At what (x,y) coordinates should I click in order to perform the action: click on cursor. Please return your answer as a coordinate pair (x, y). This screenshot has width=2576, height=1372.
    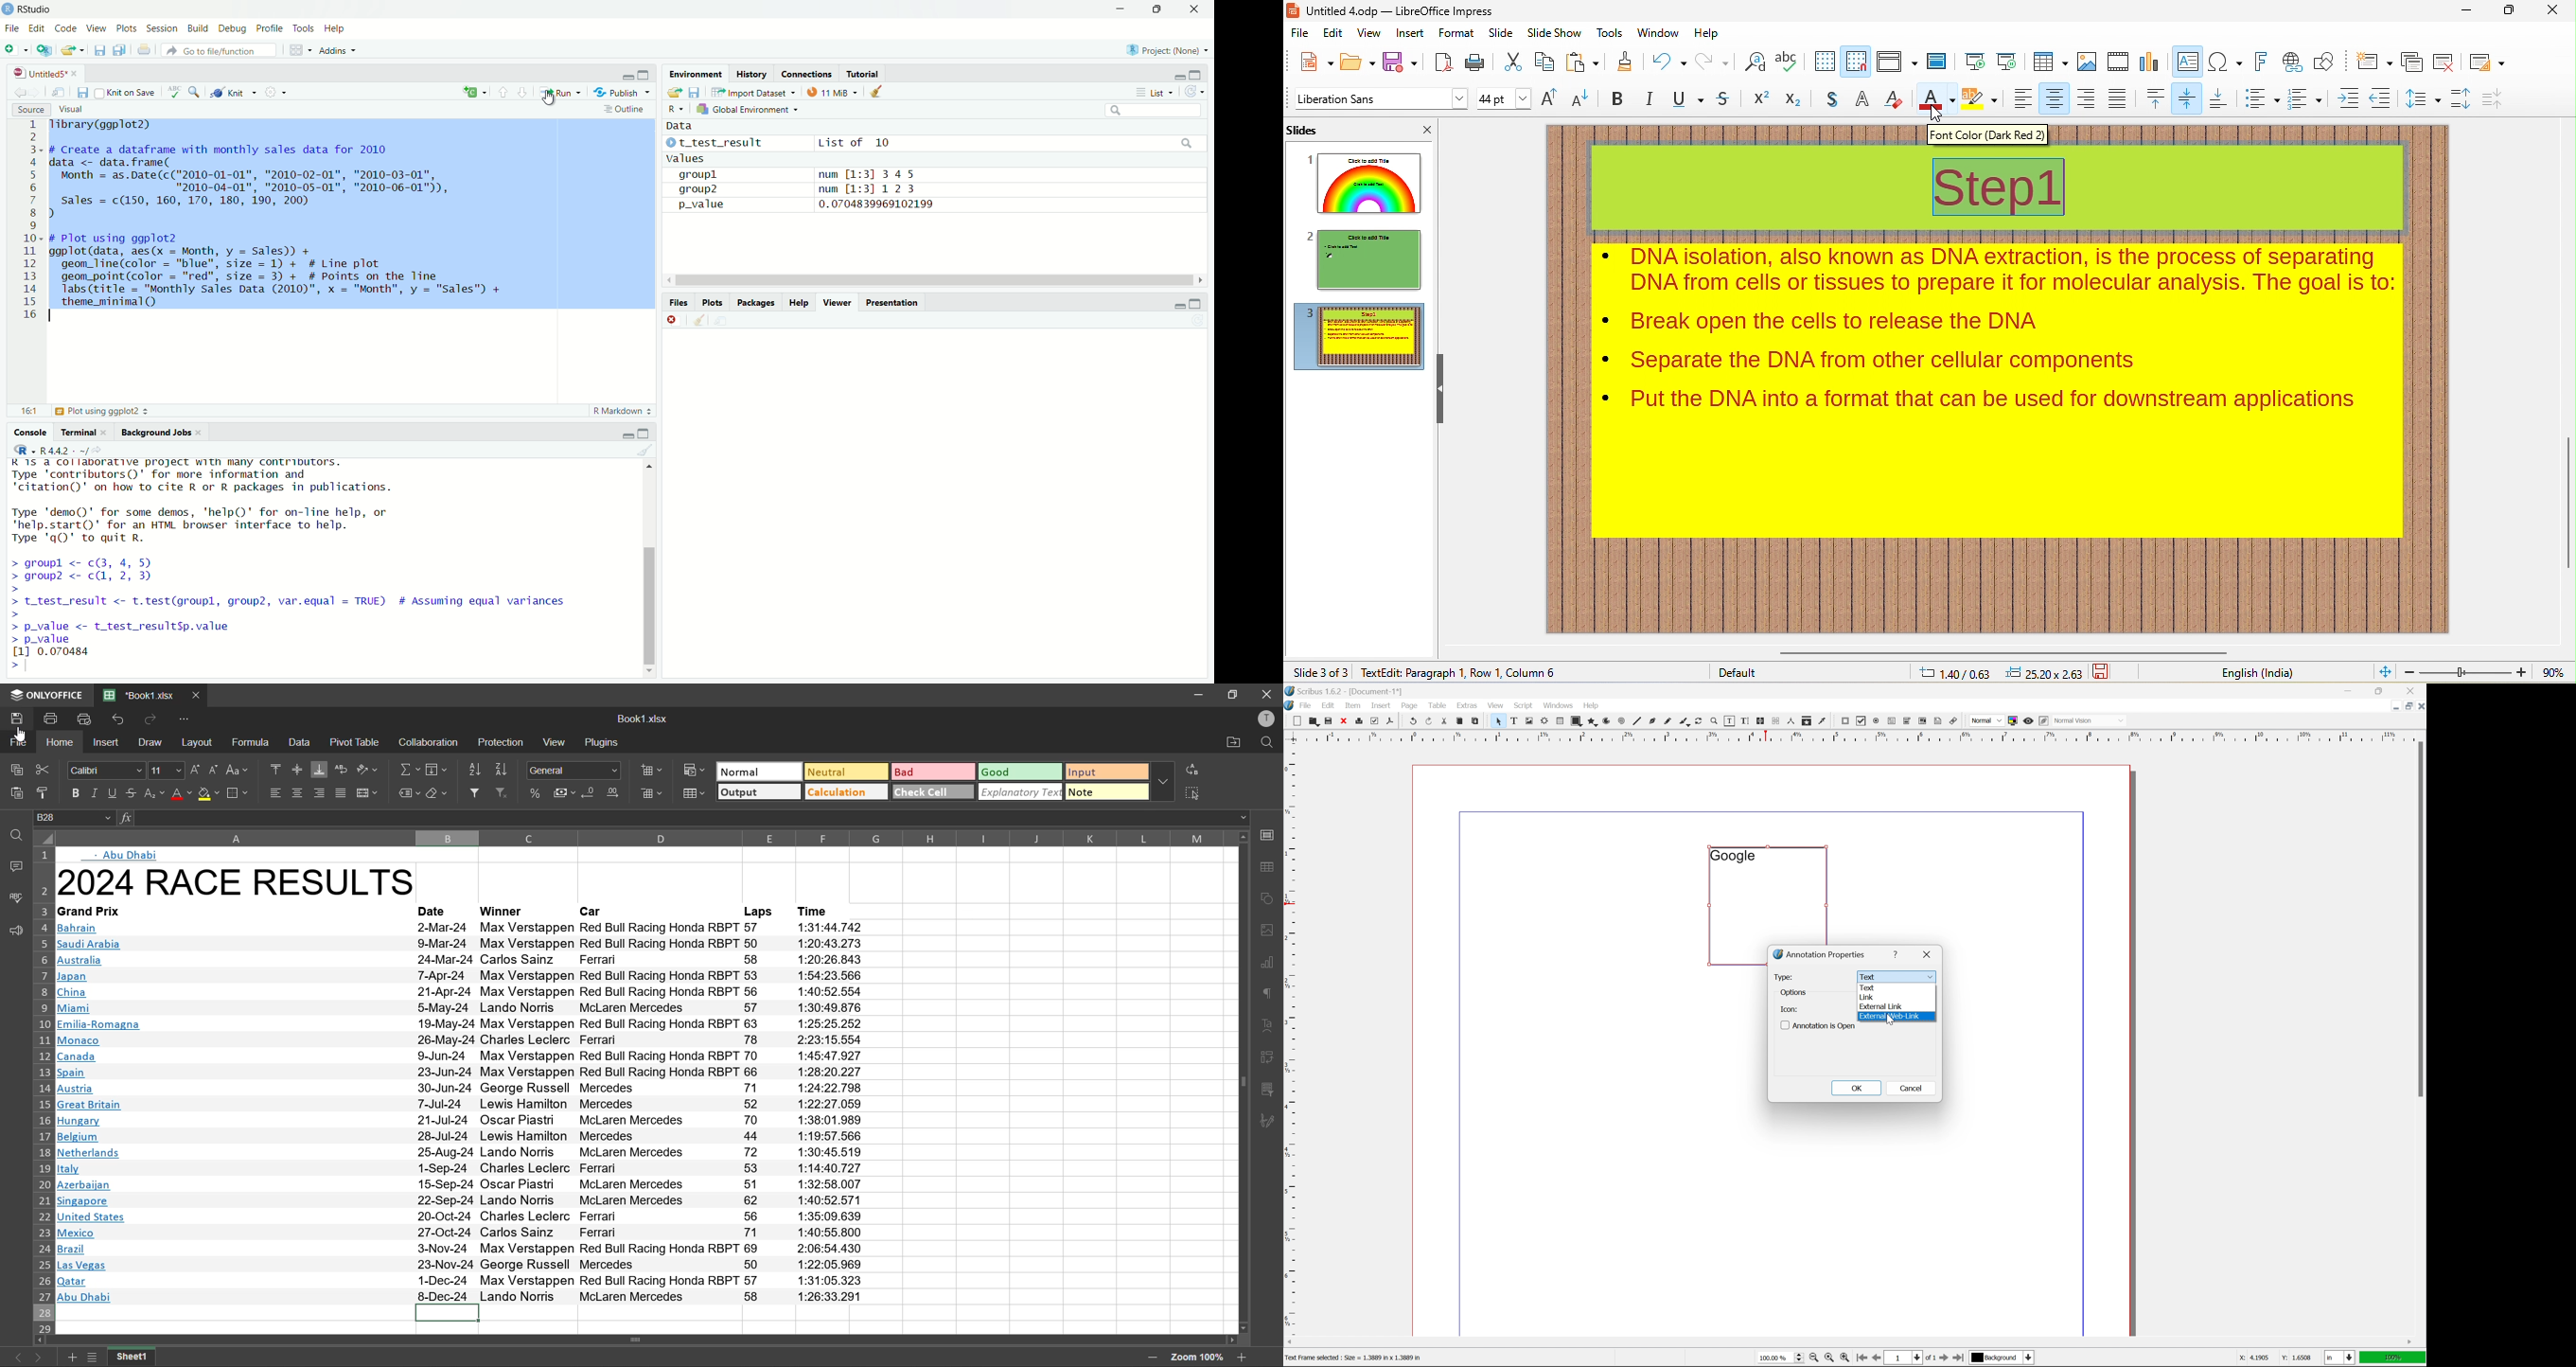
    Looking at the image, I should click on (550, 103).